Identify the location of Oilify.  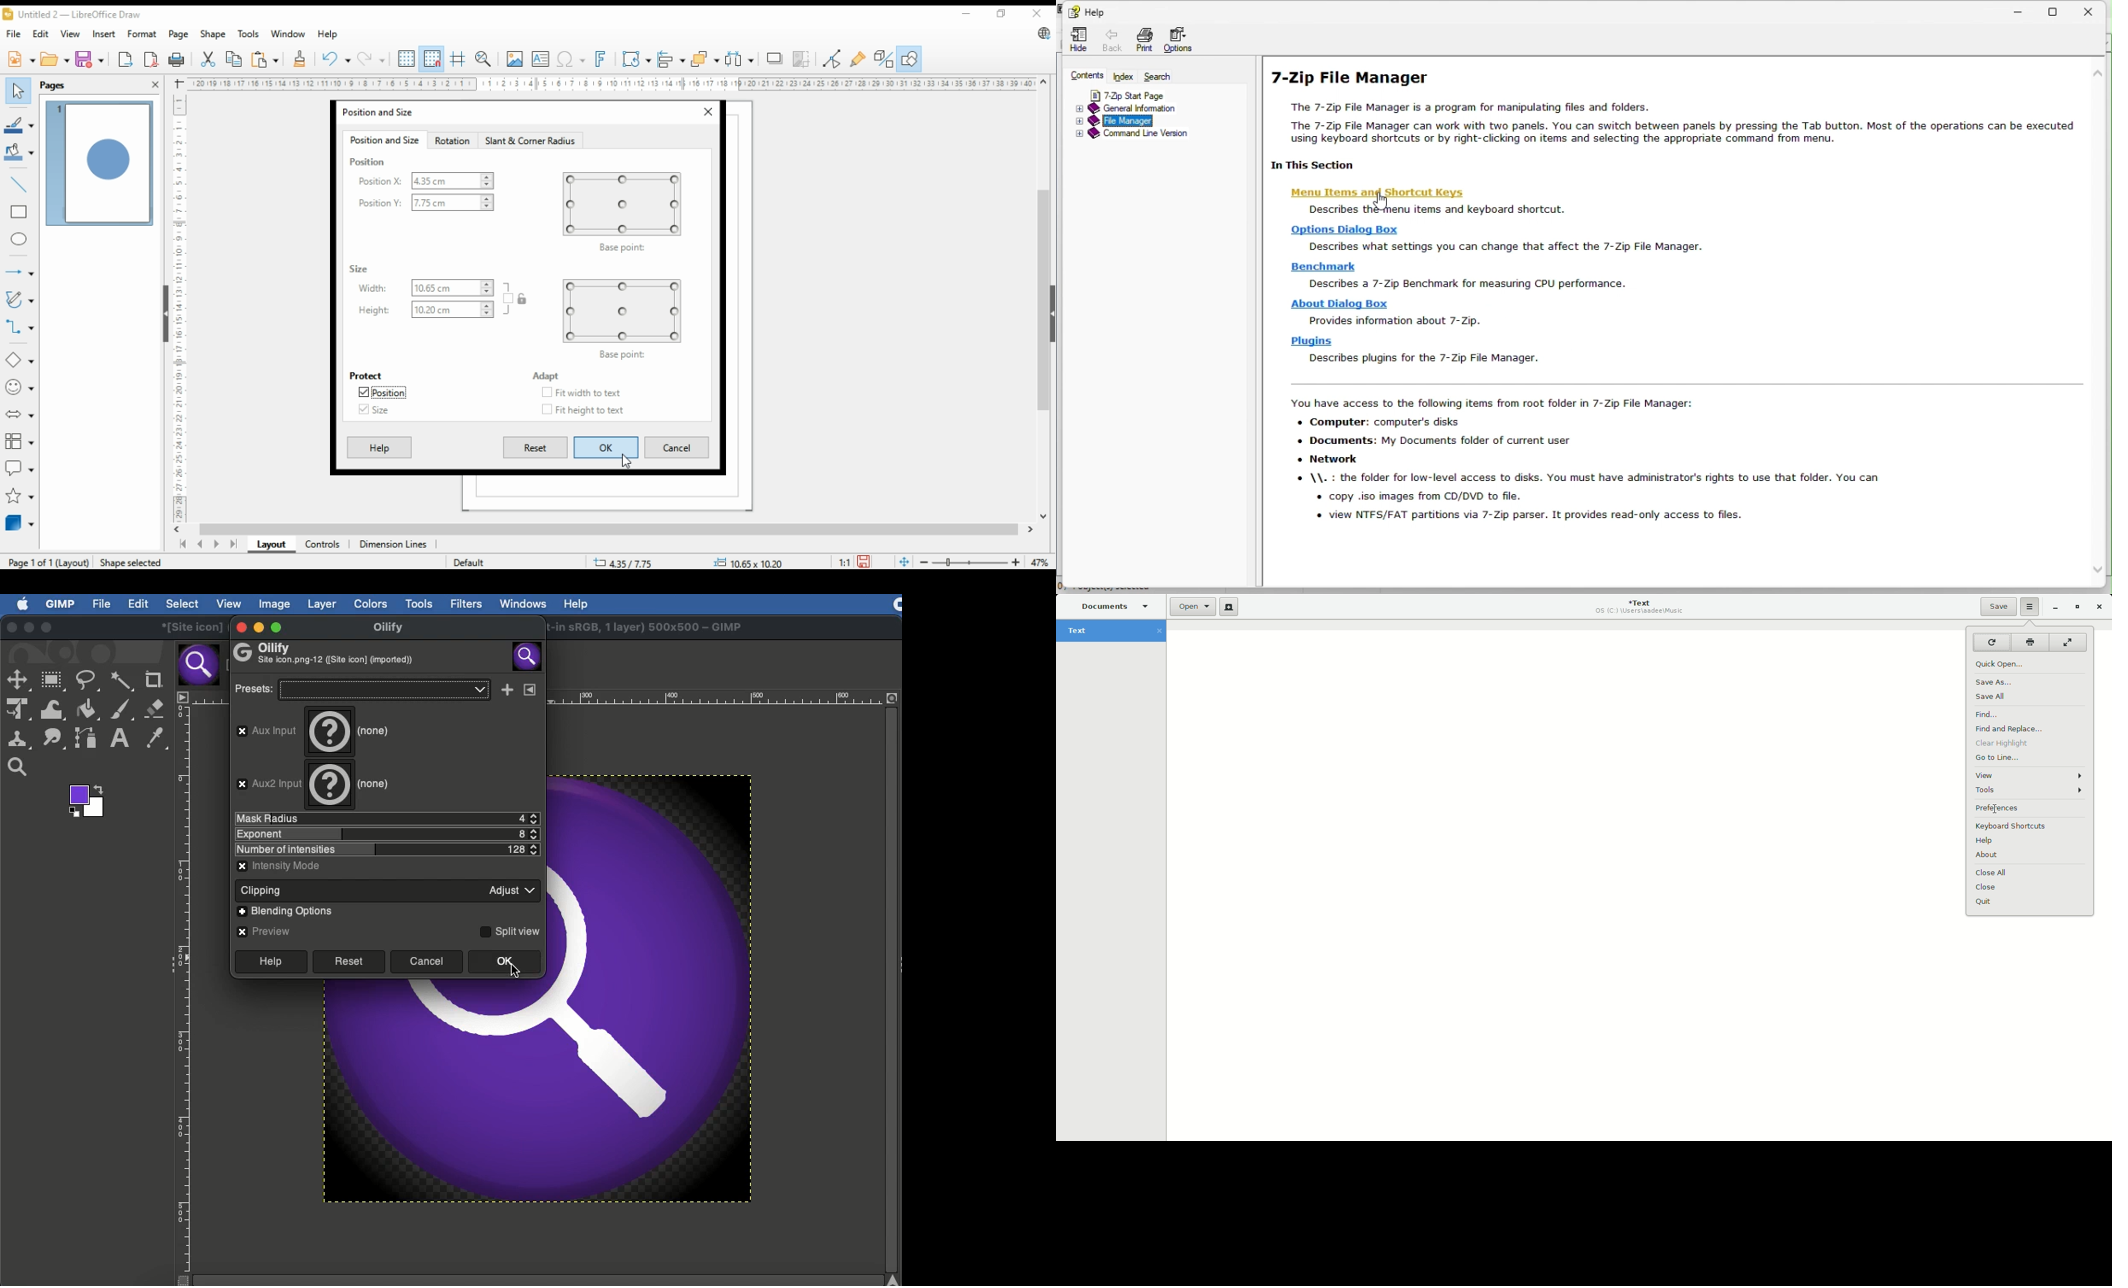
(325, 652).